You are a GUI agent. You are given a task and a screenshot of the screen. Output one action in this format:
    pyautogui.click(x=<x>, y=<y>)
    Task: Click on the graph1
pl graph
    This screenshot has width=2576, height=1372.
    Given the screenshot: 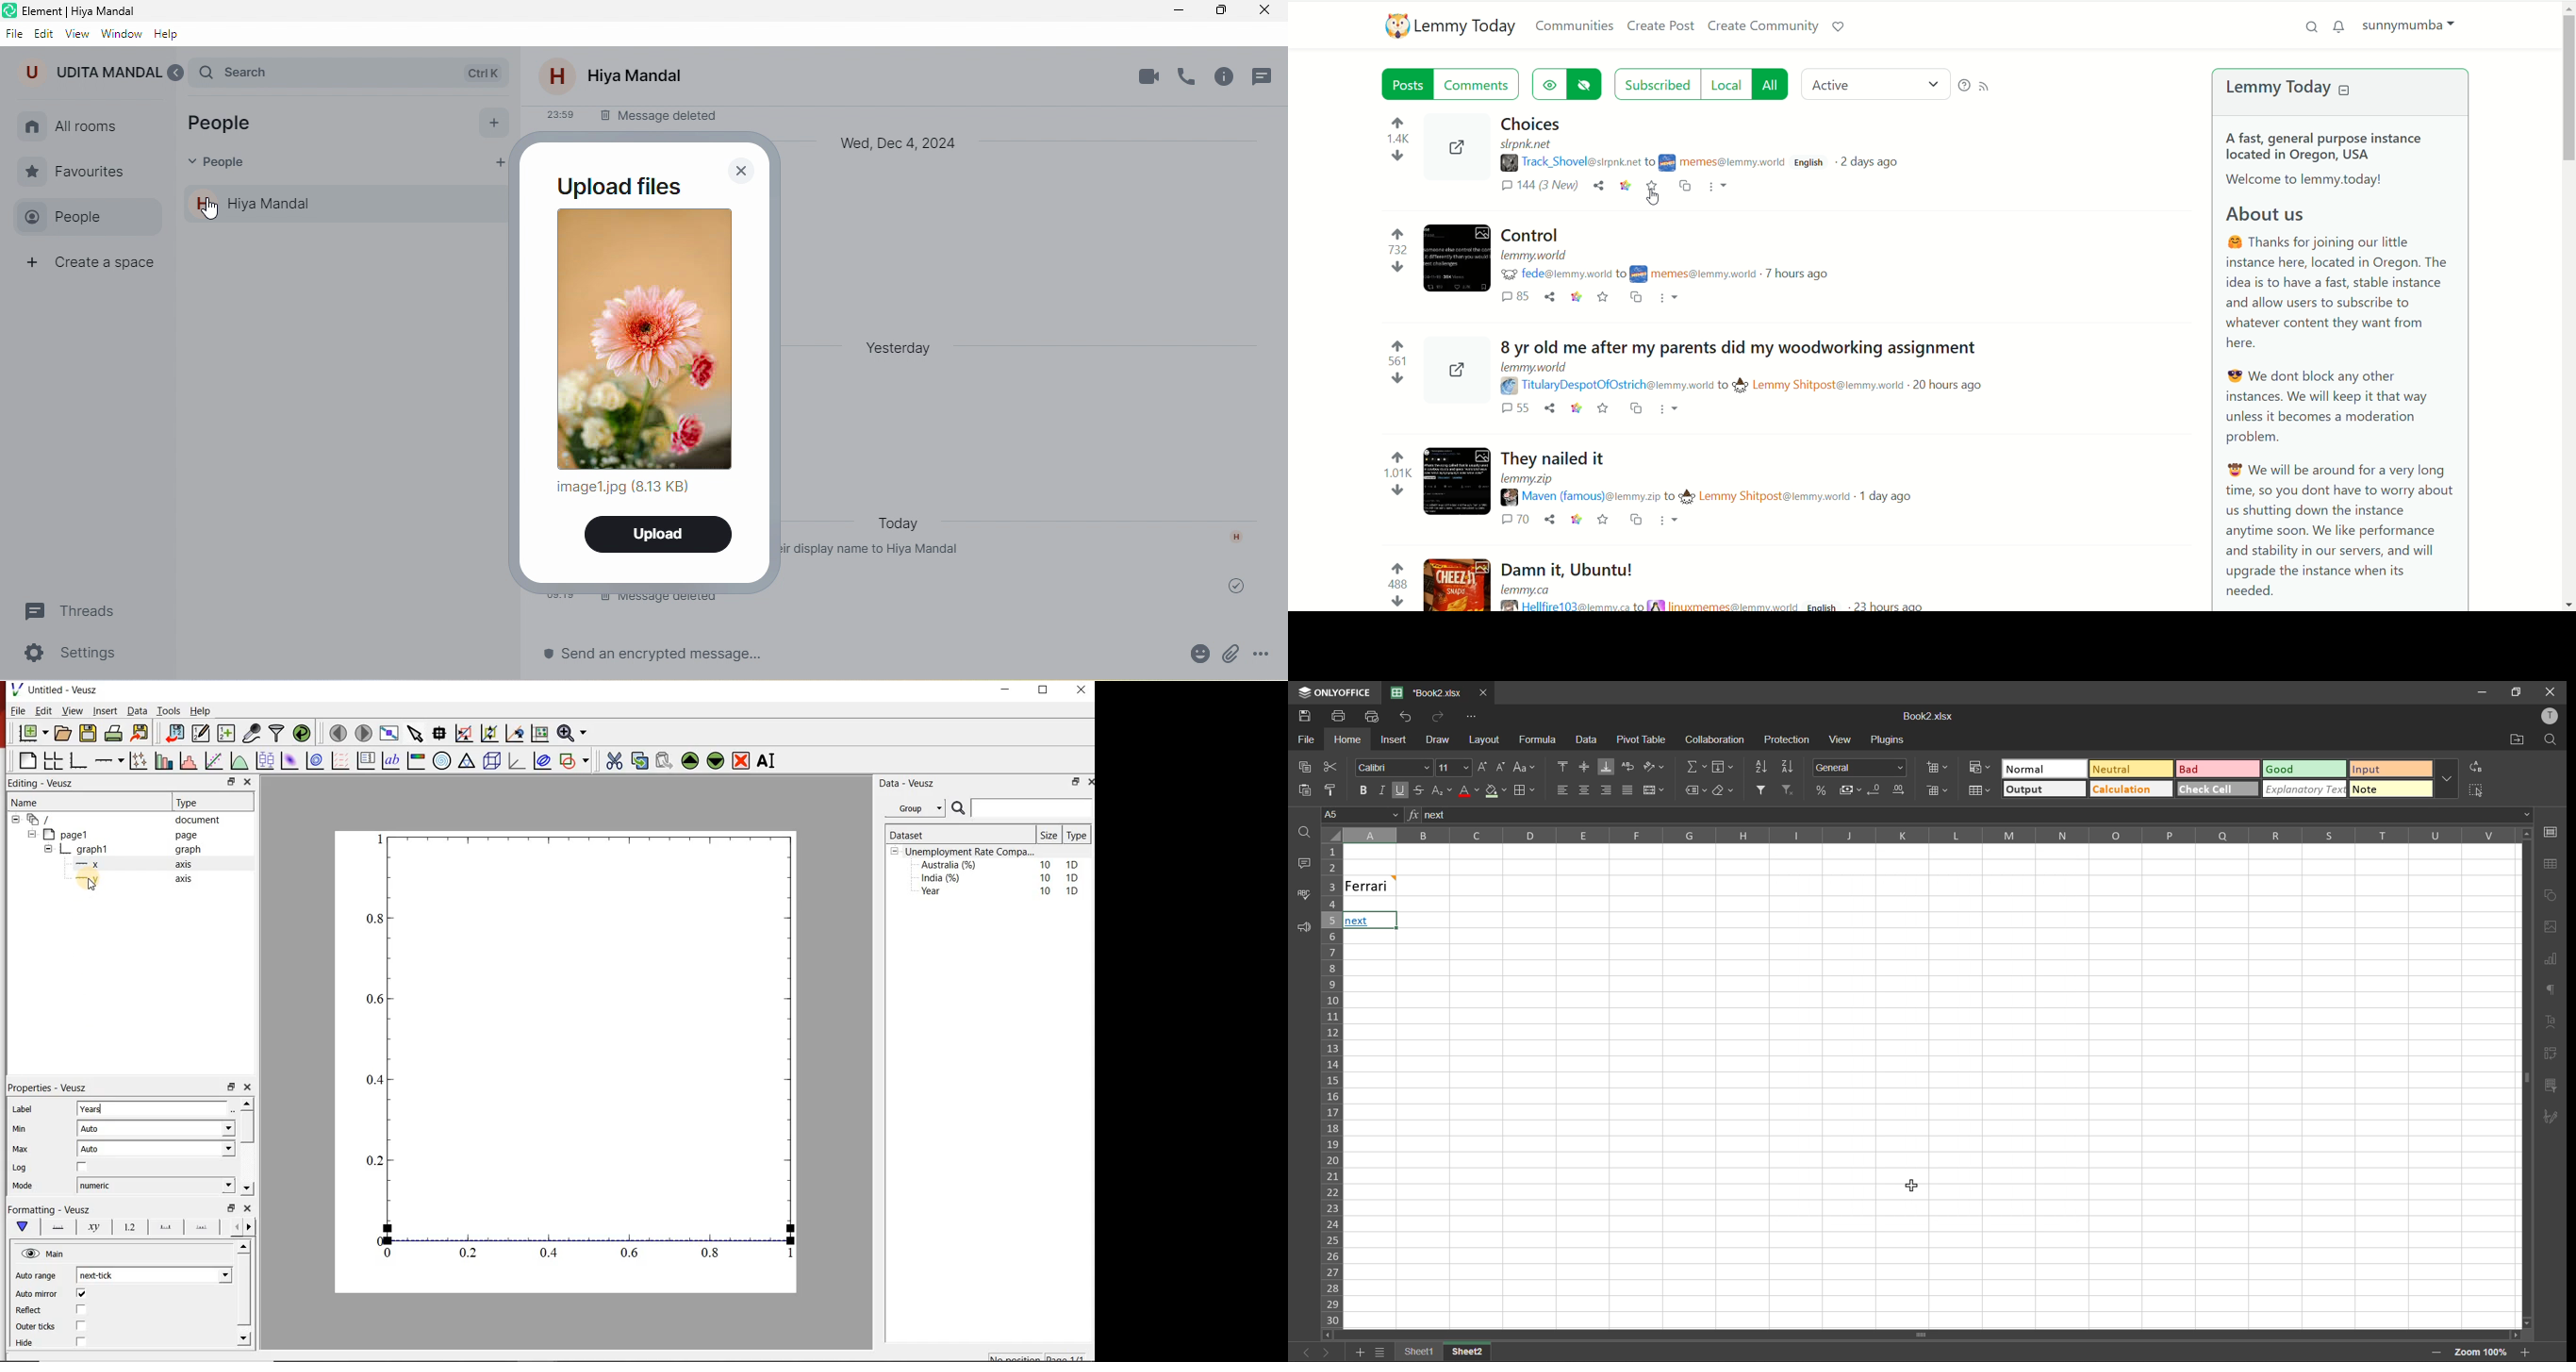 What is the action you would take?
    pyautogui.click(x=135, y=850)
    